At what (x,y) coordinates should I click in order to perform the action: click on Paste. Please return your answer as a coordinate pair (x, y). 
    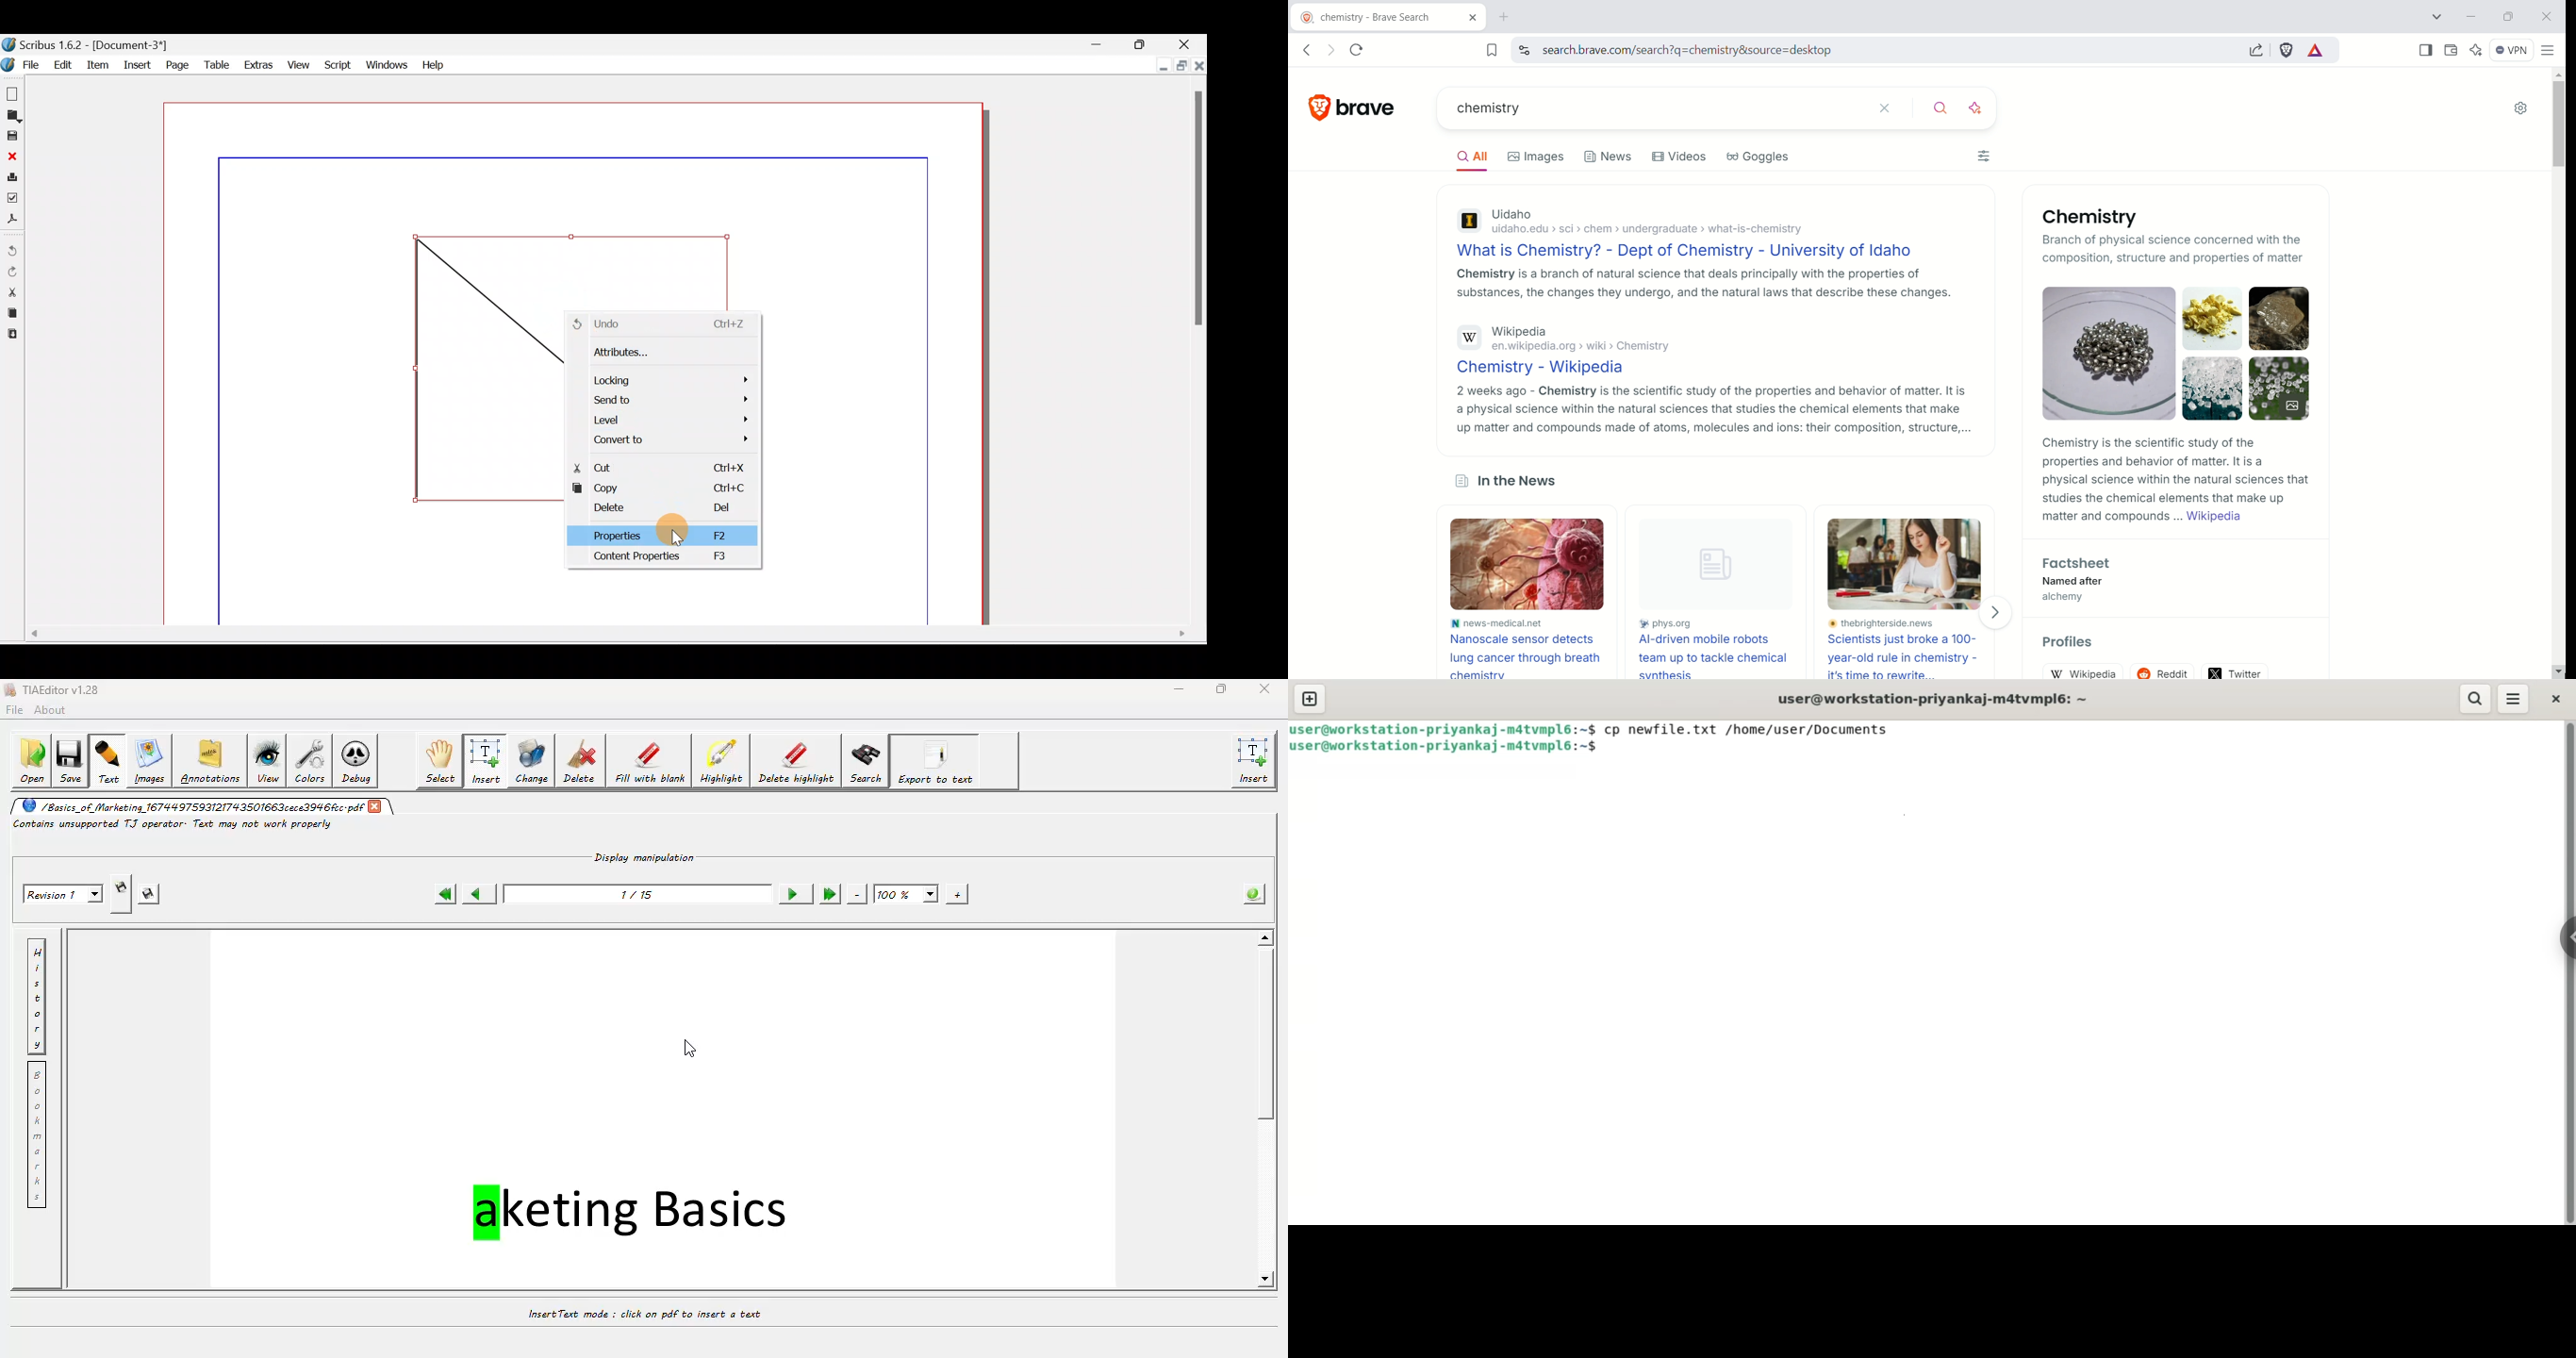
    Looking at the image, I should click on (16, 334).